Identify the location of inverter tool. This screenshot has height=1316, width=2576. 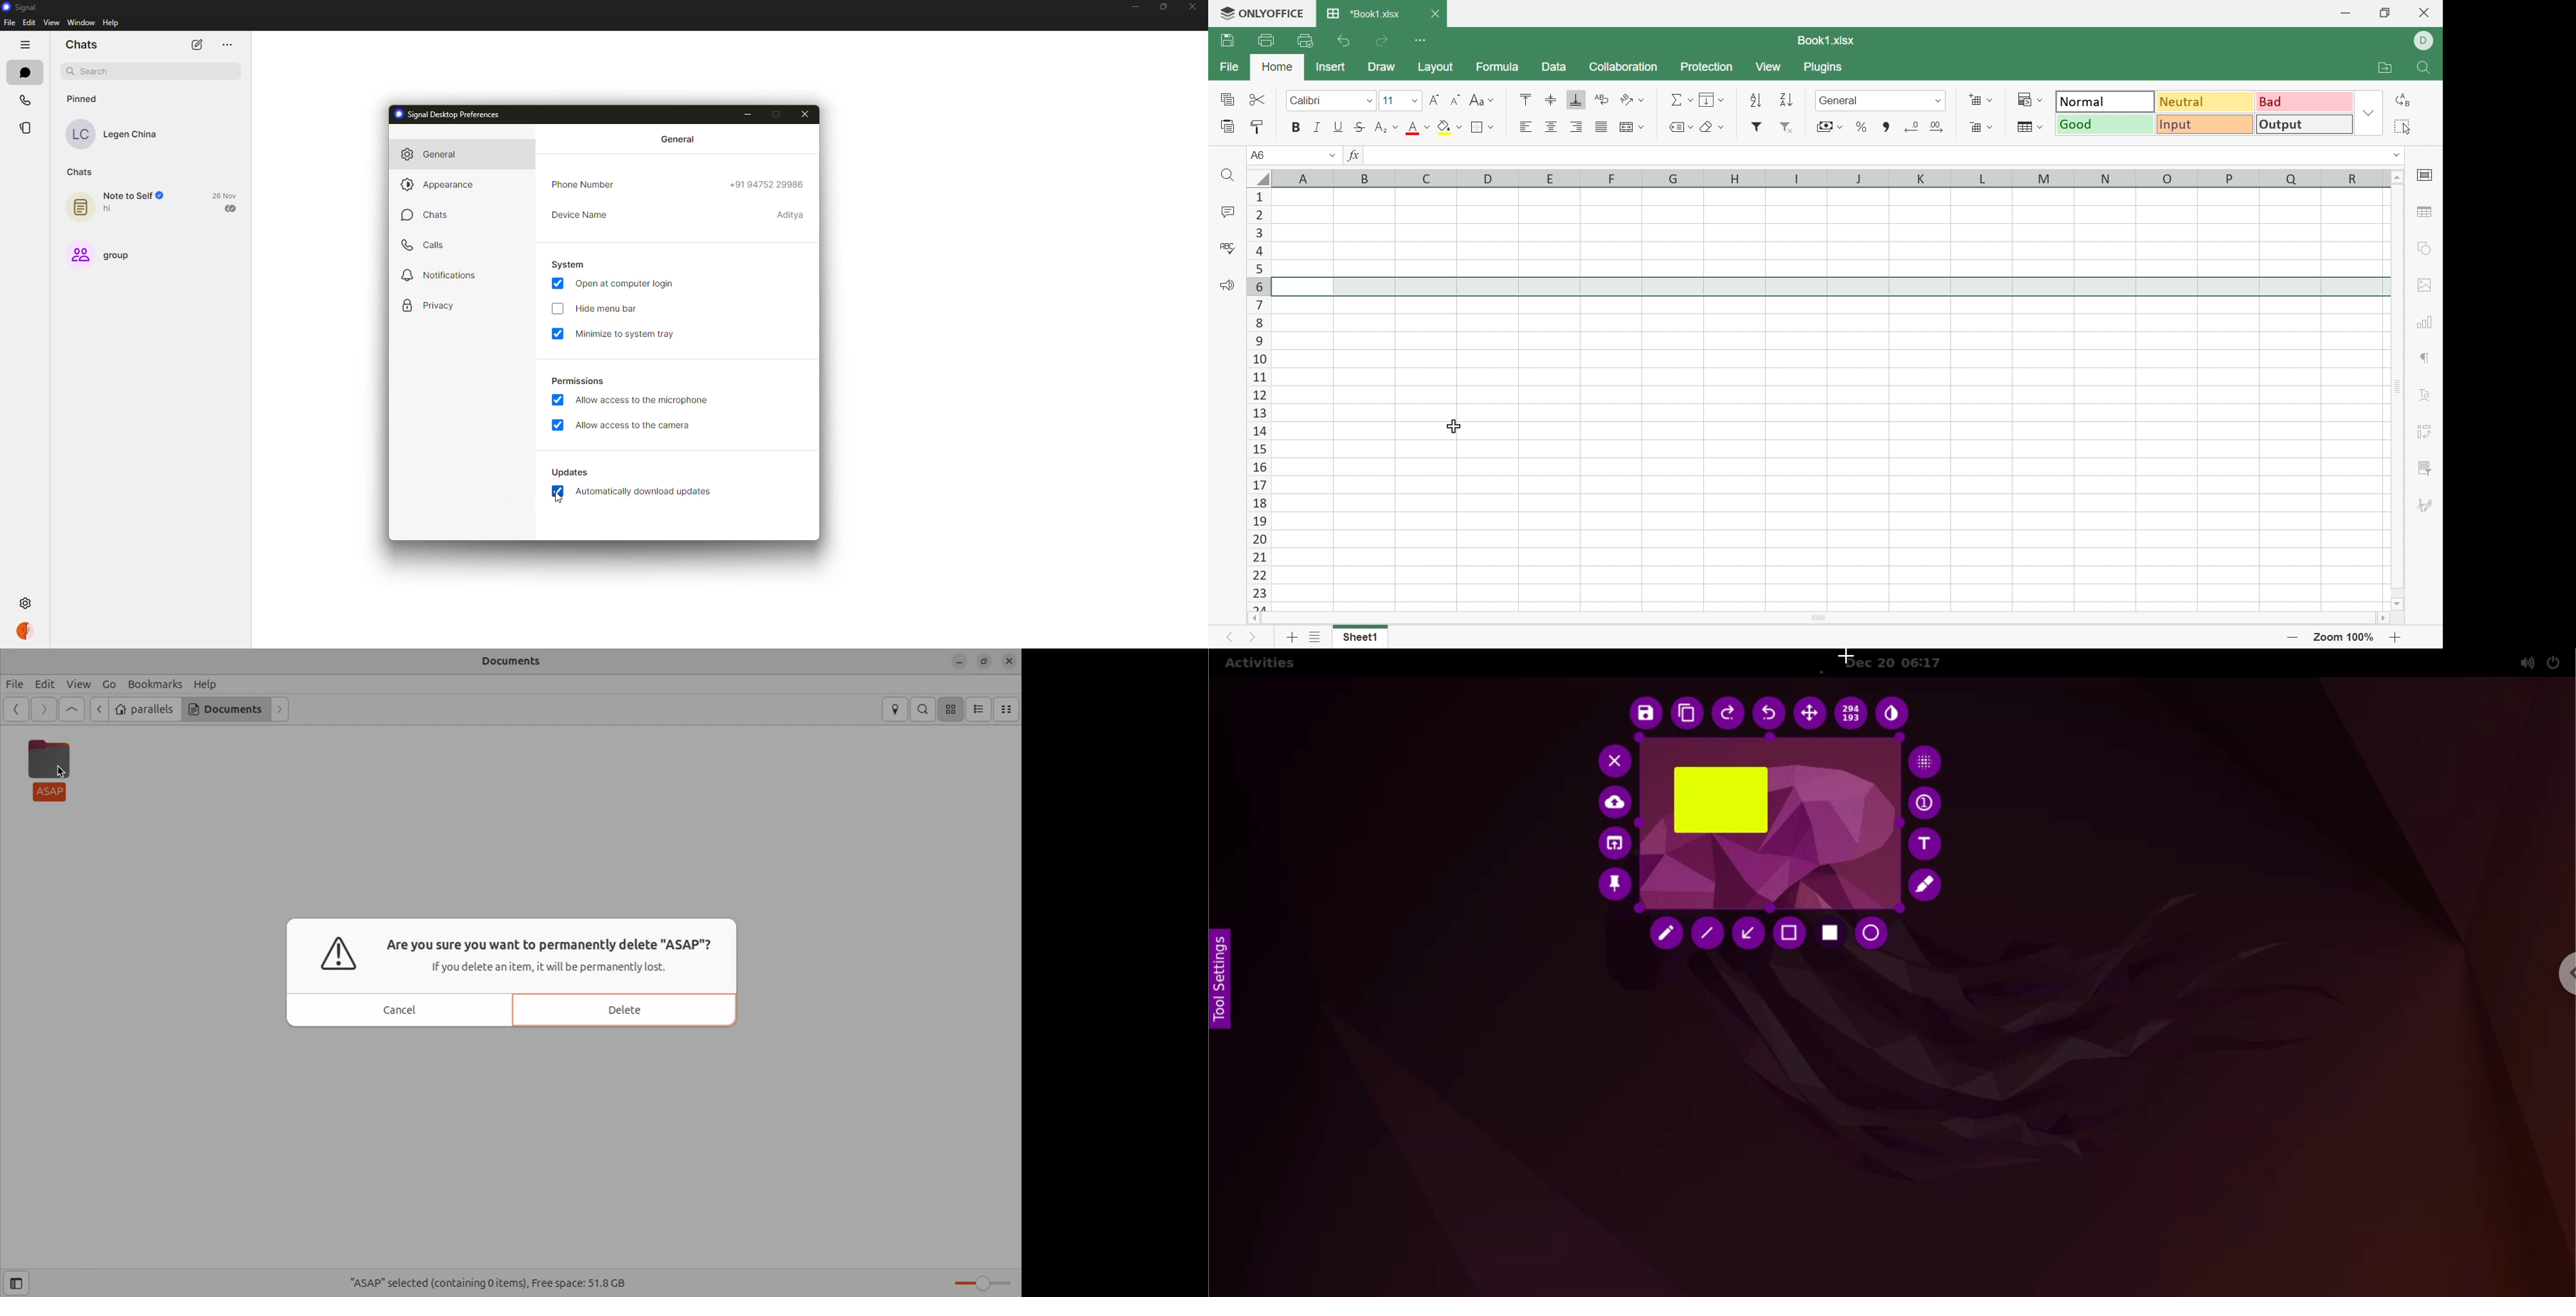
(1895, 713).